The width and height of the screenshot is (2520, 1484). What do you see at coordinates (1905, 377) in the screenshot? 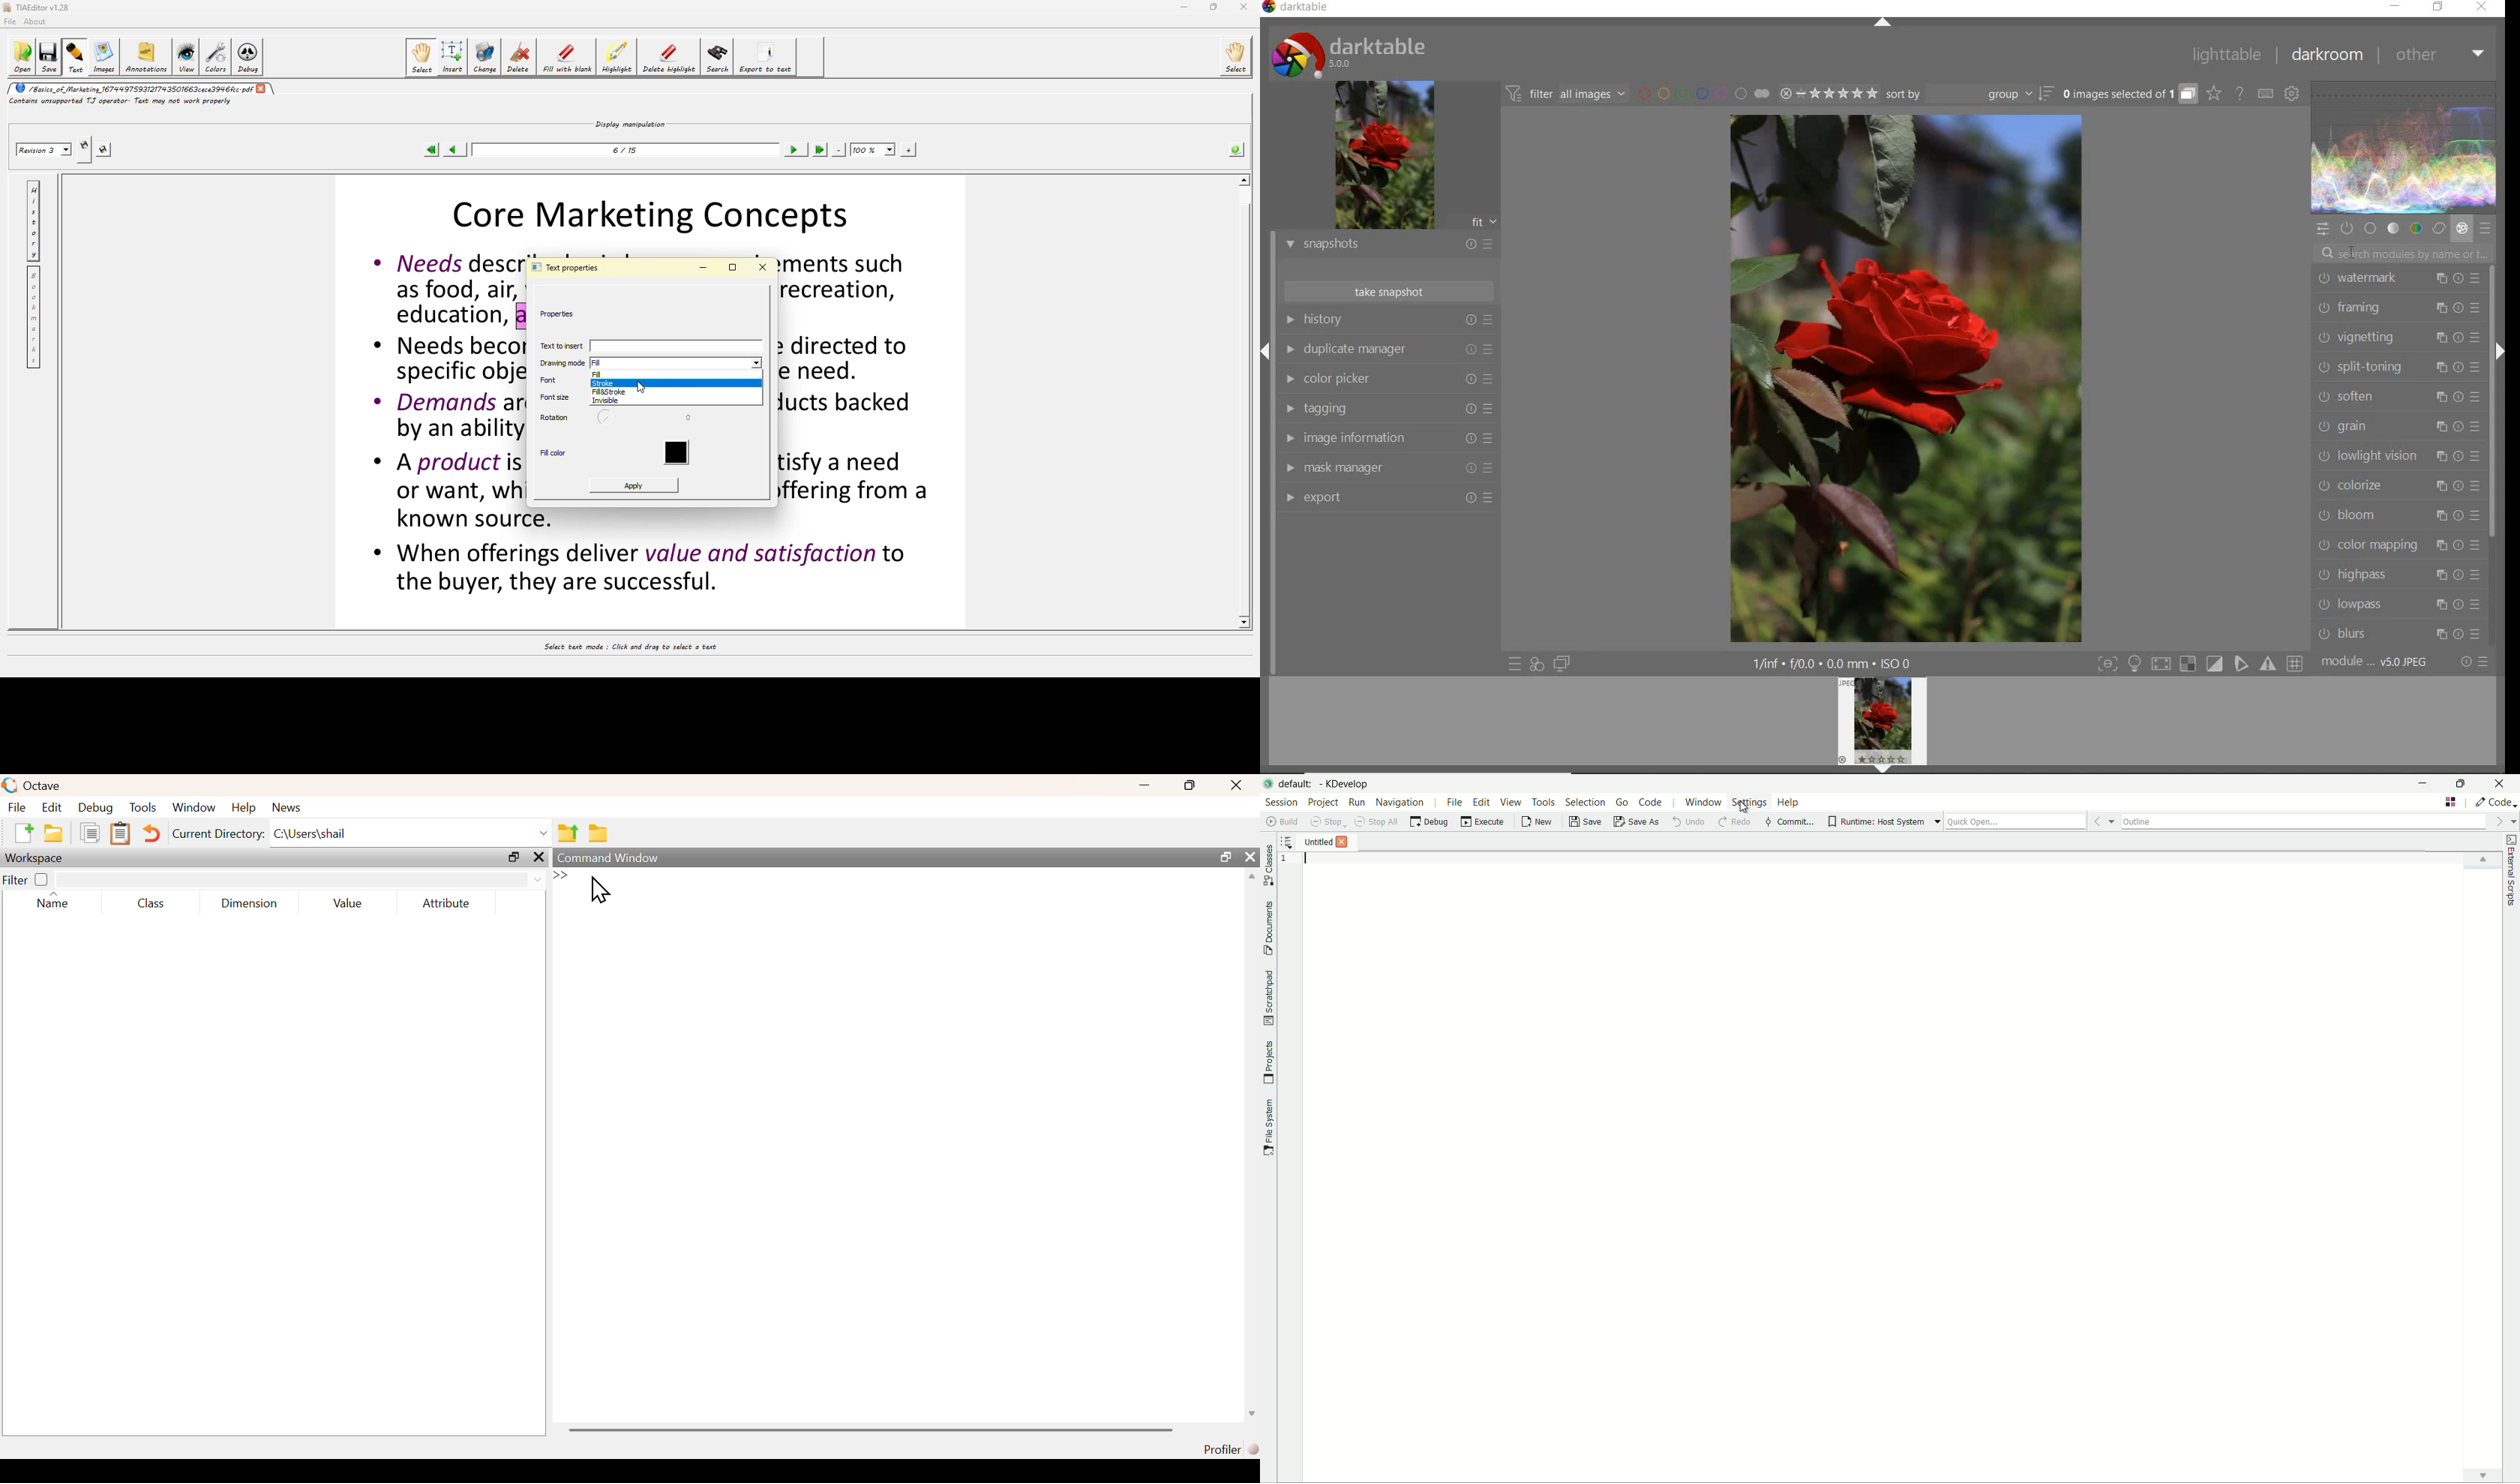
I see `selected image` at bounding box center [1905, 377].